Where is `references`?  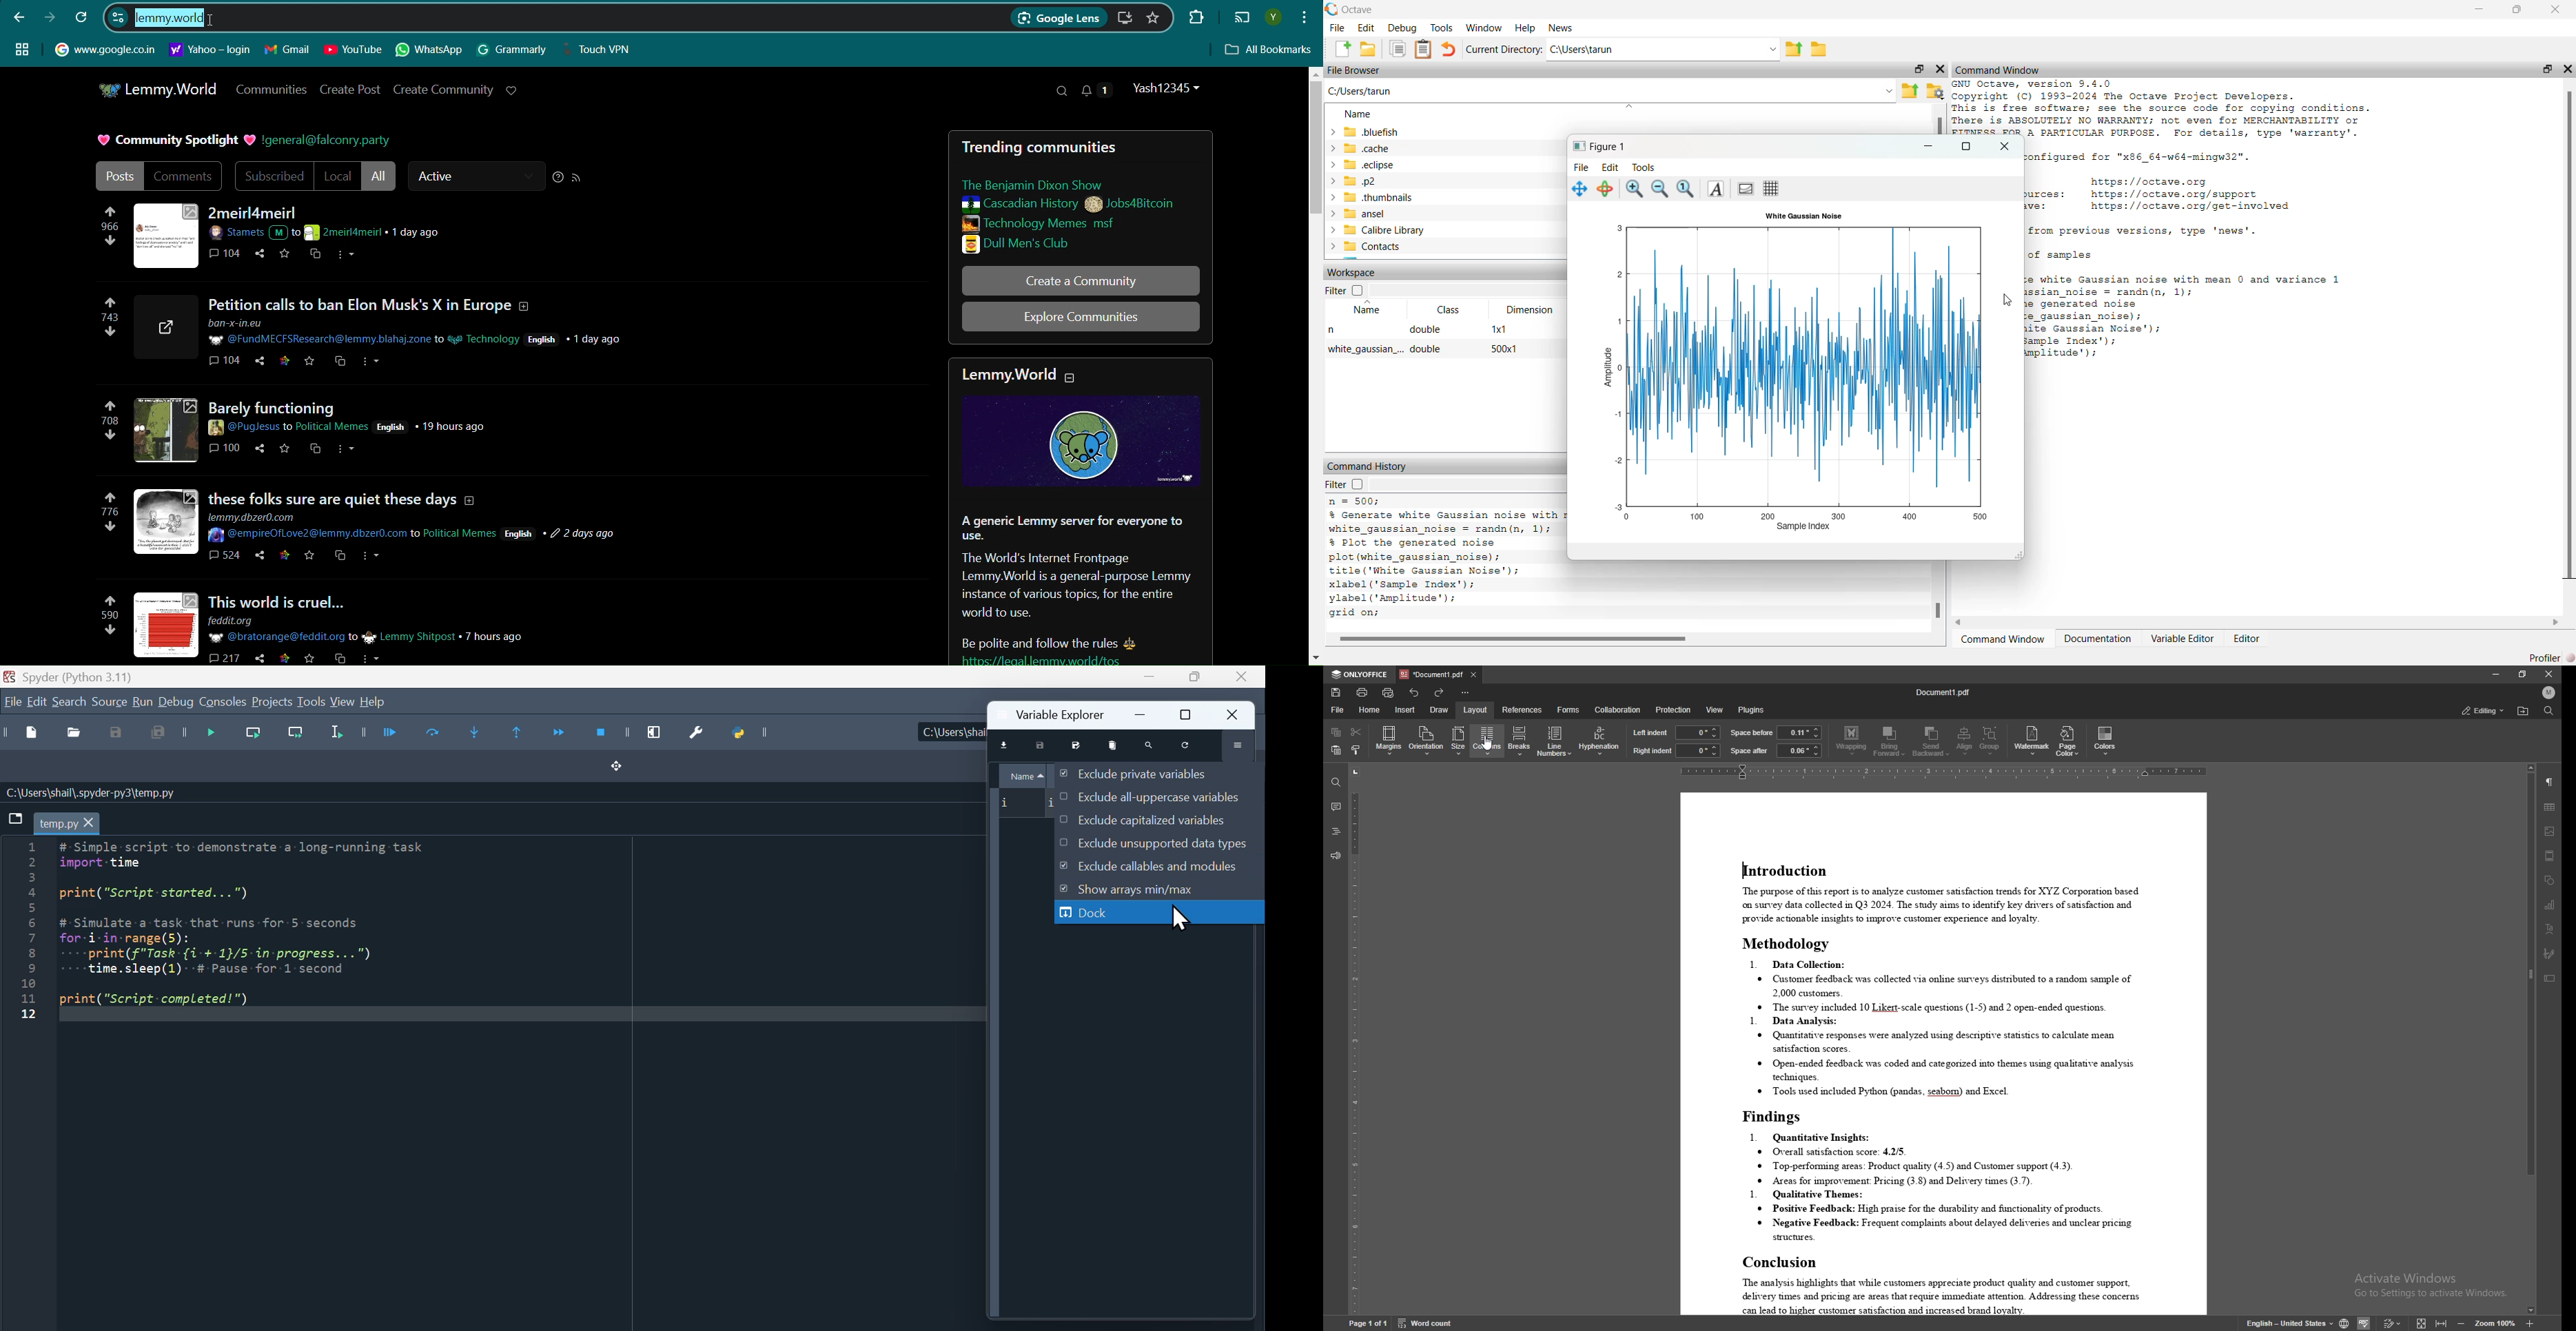 references is located at coordinates (1522, 709).